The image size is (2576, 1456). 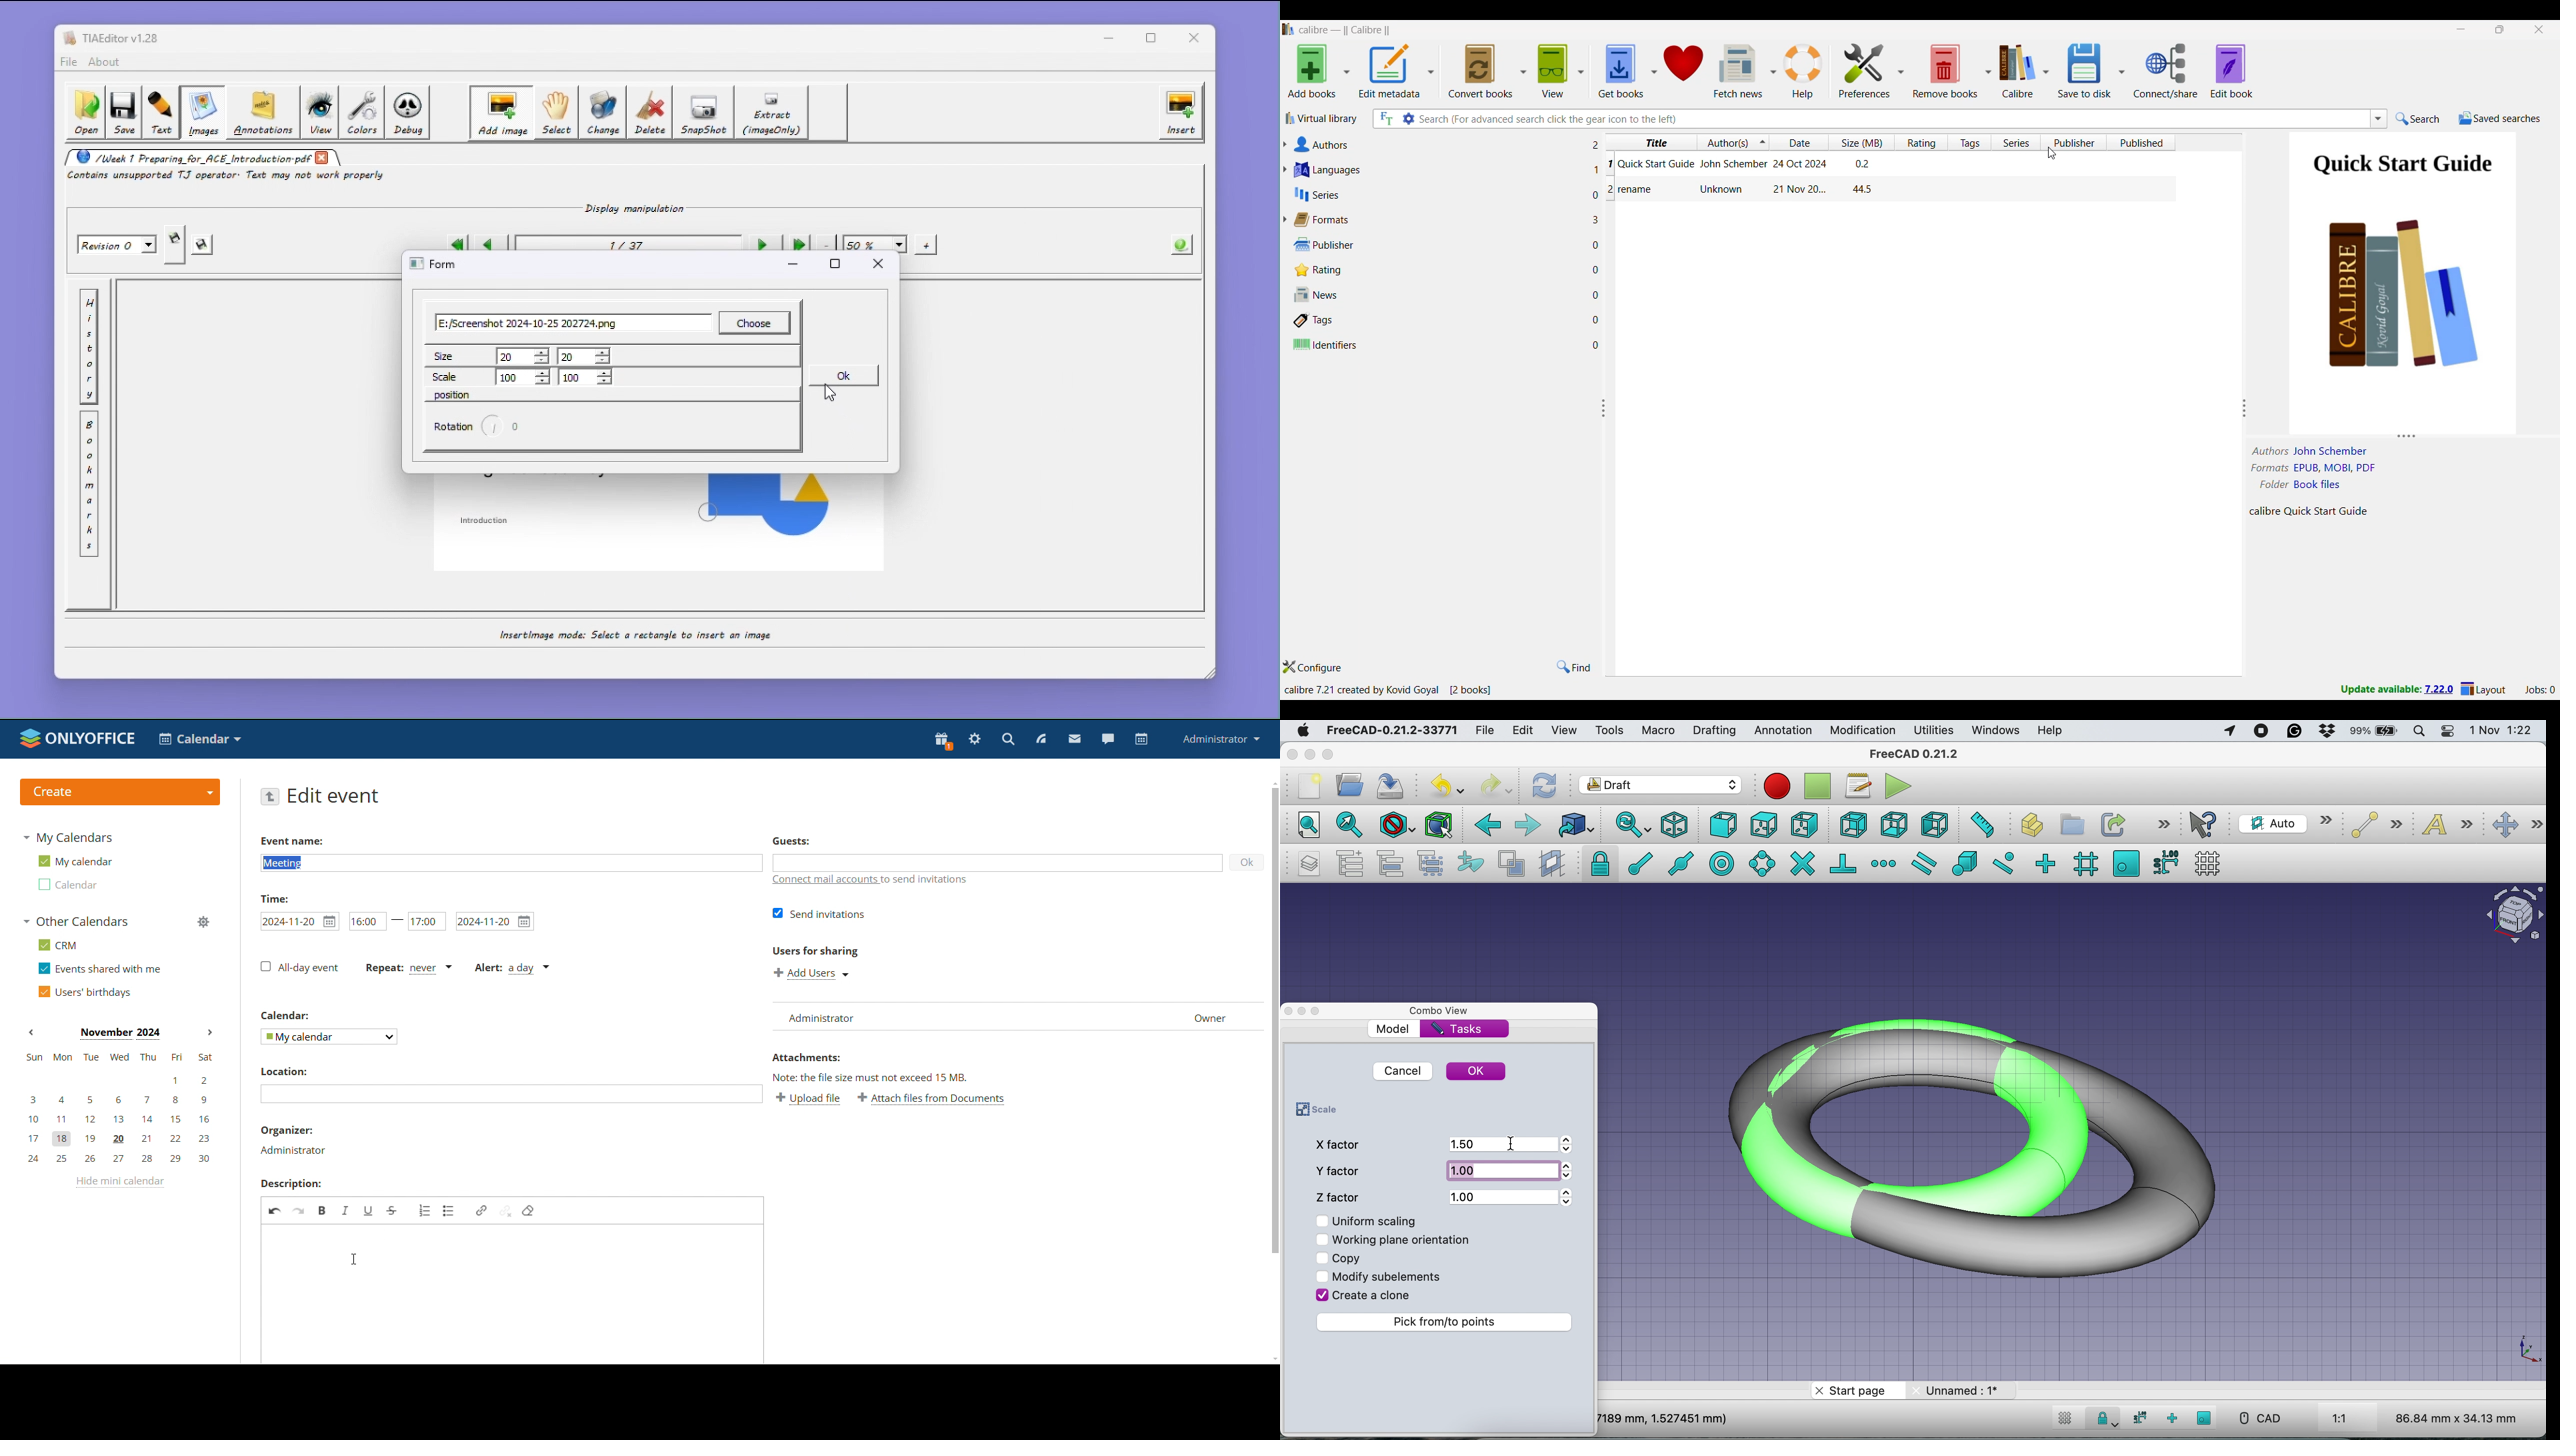 What do you see at coordinates (1397, 71) in the screenshot?
I see `Options to edit metadata` at bounding box center [1397, 71].